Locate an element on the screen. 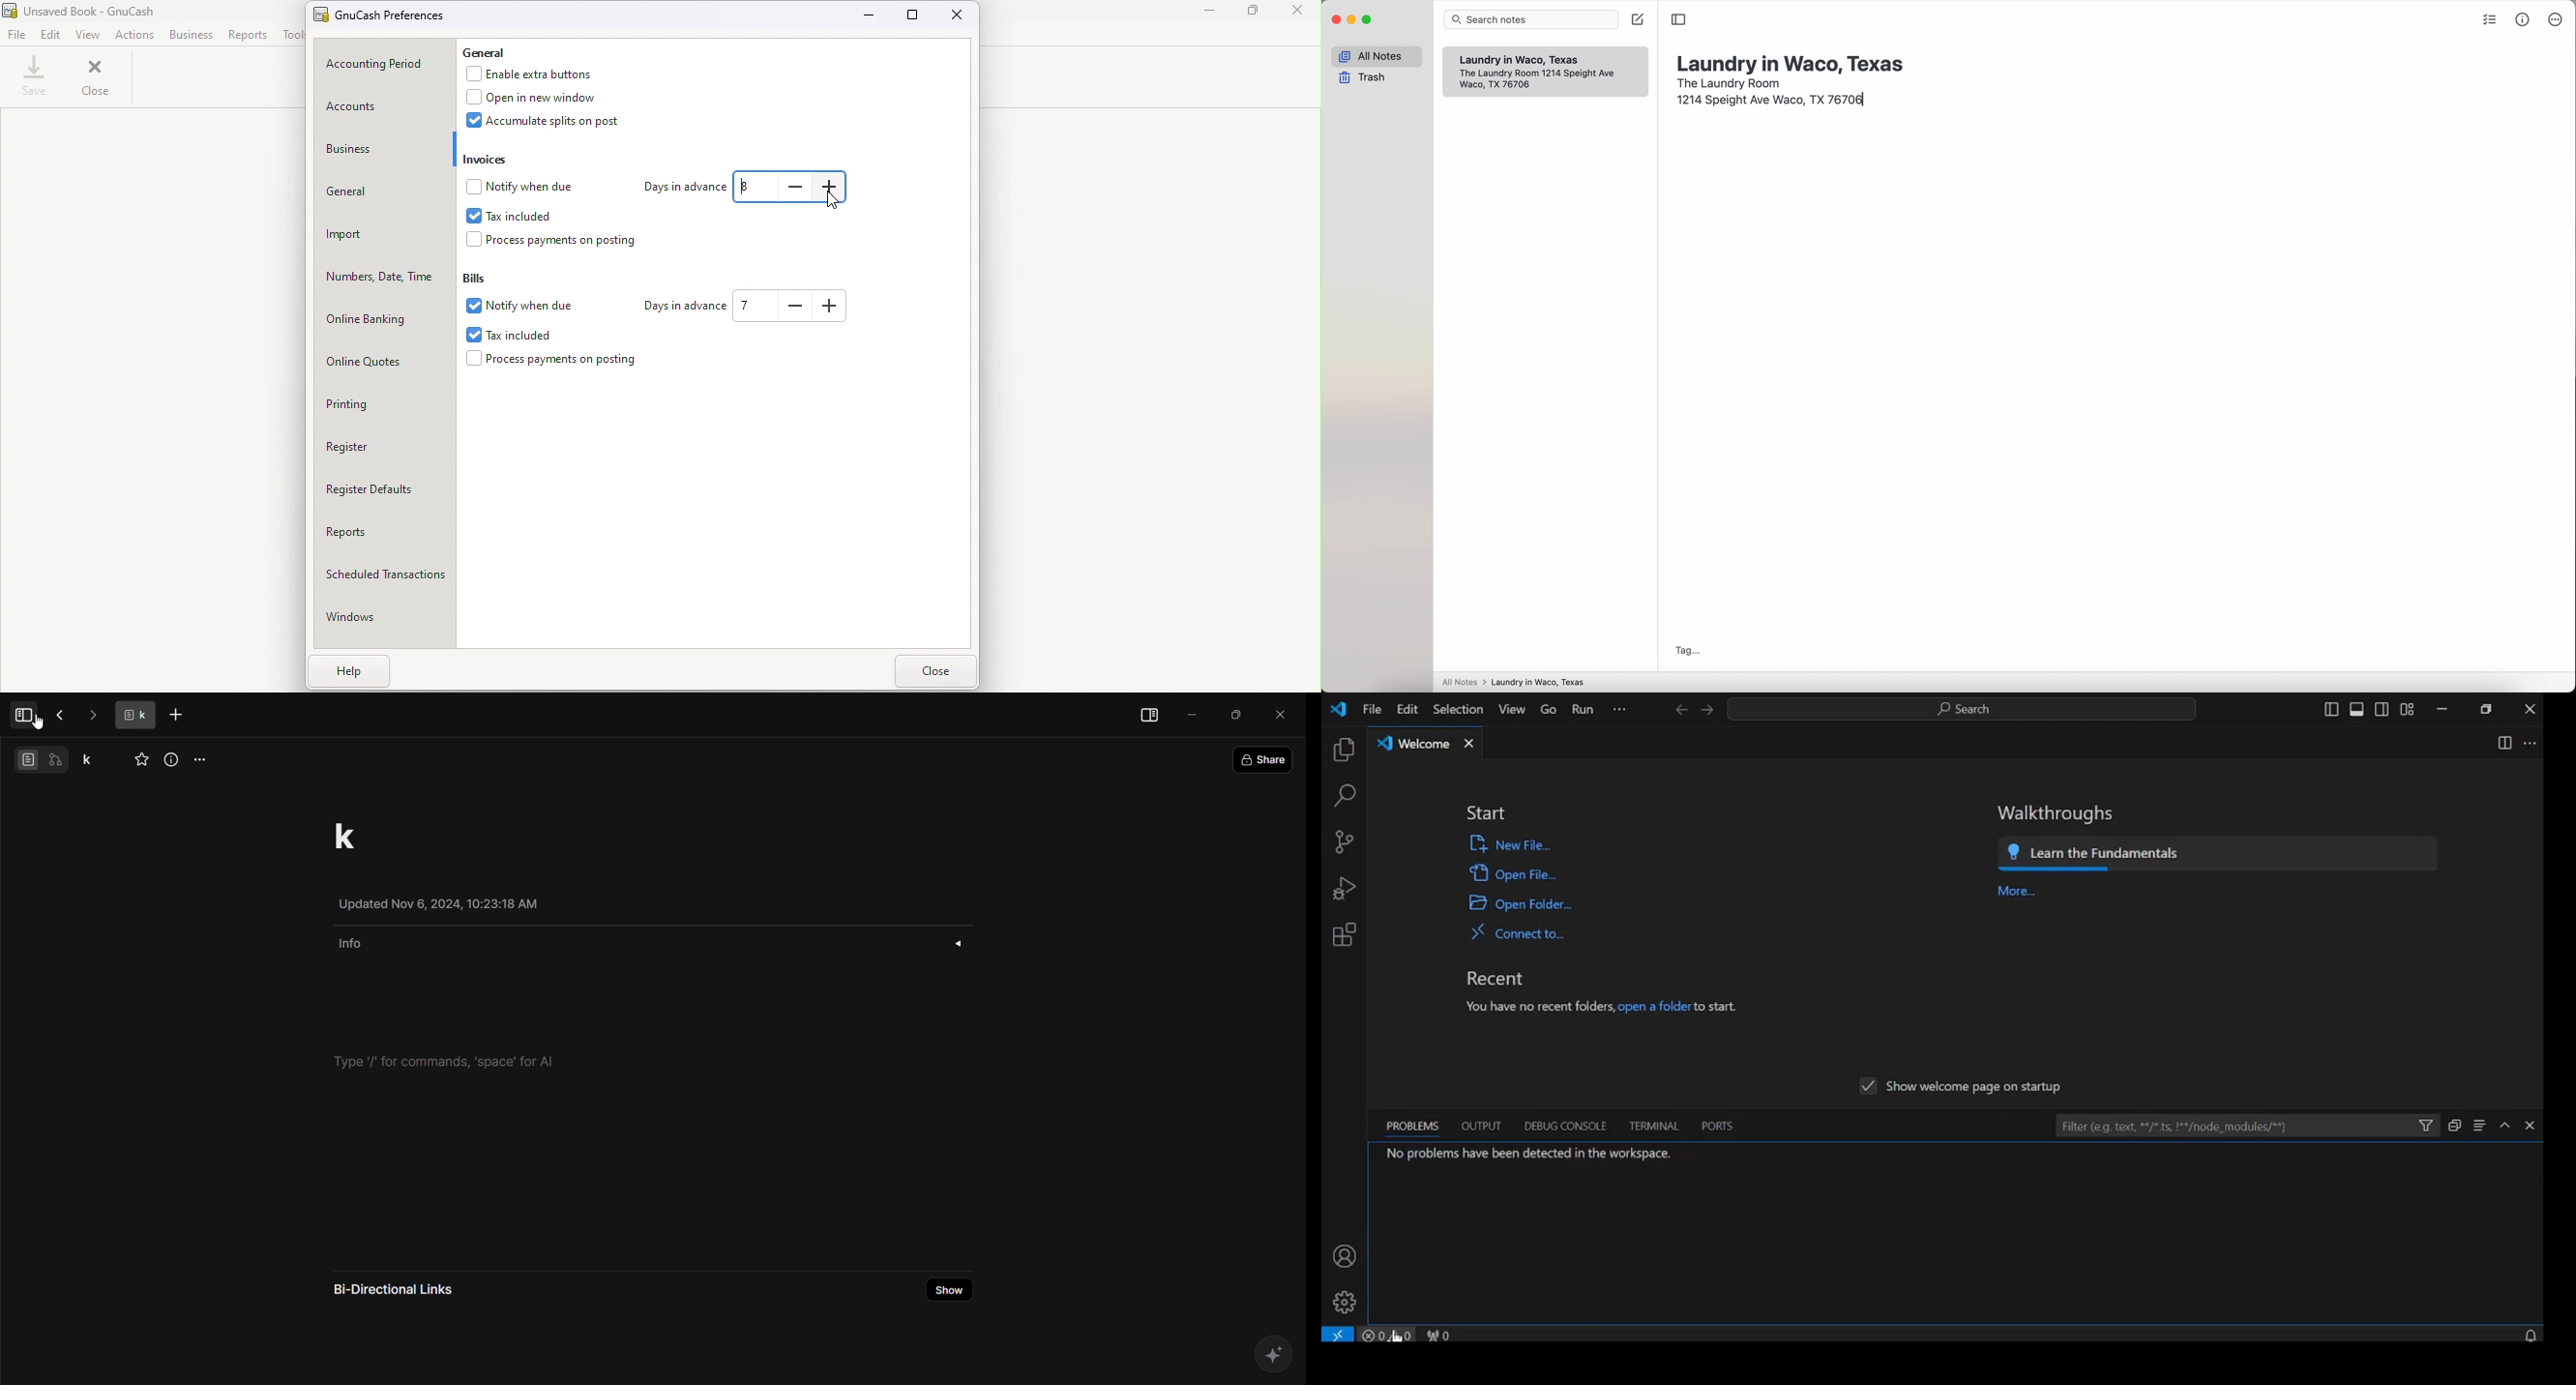 The image size is (2576, 1400). open a folder is located at coordinates (1521, 903).